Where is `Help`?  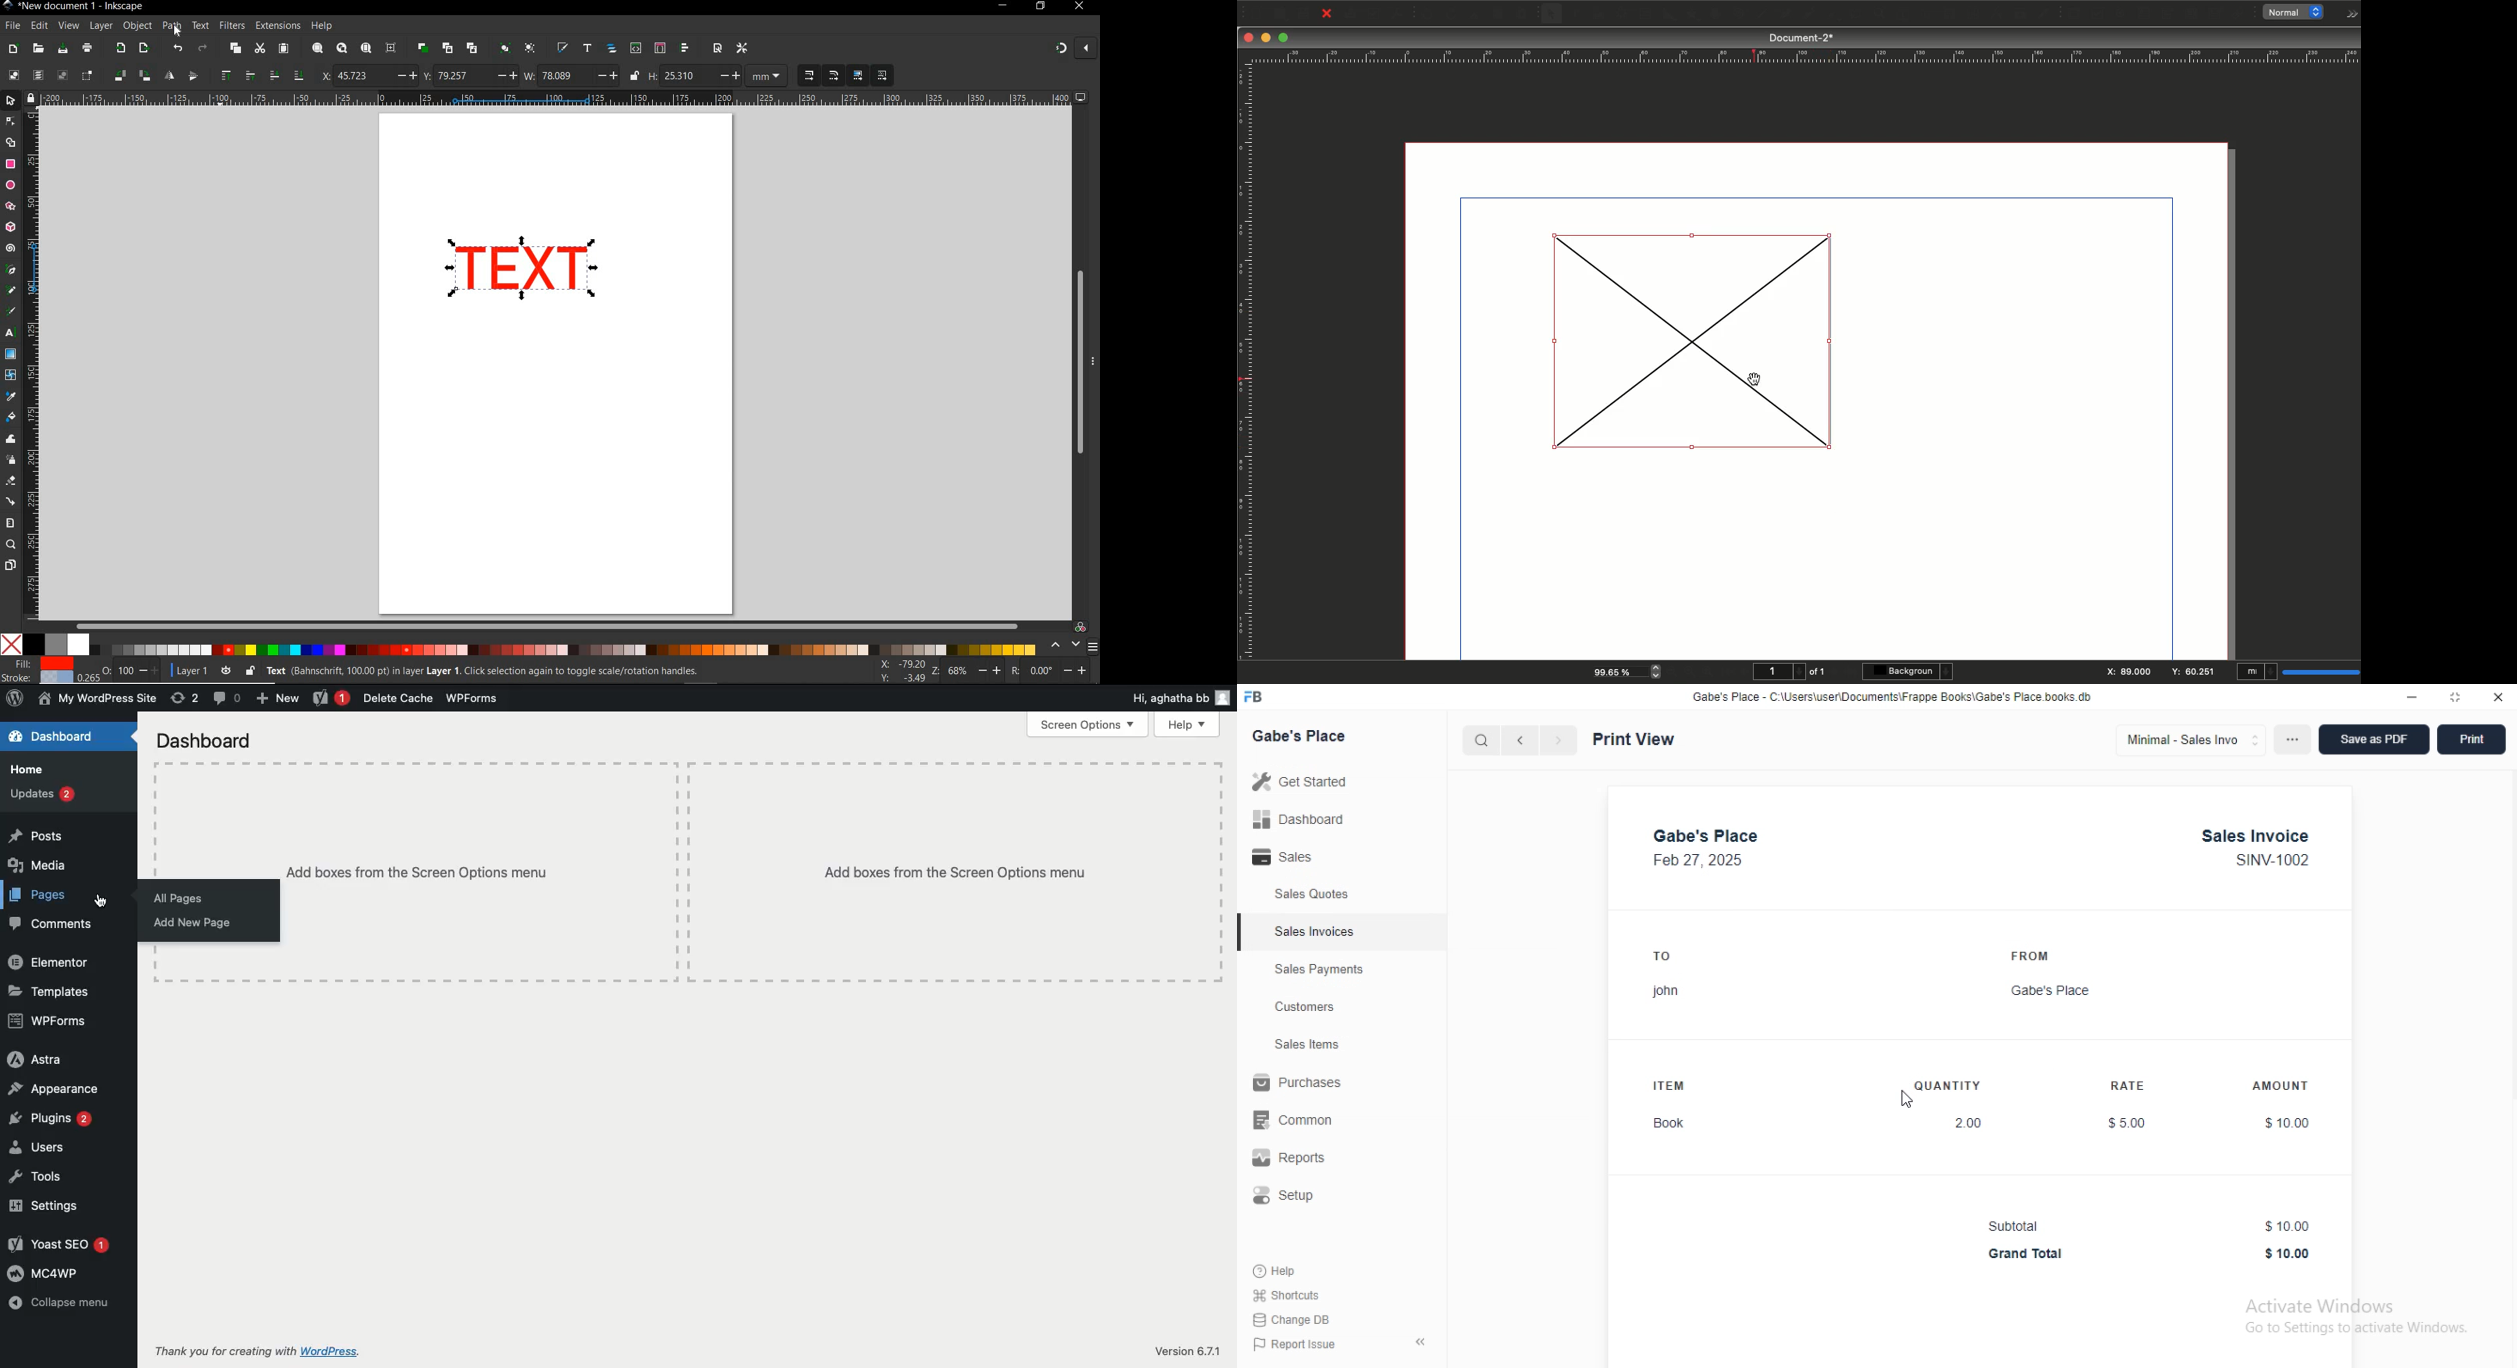
Help is located at coordinates (1189, 724).